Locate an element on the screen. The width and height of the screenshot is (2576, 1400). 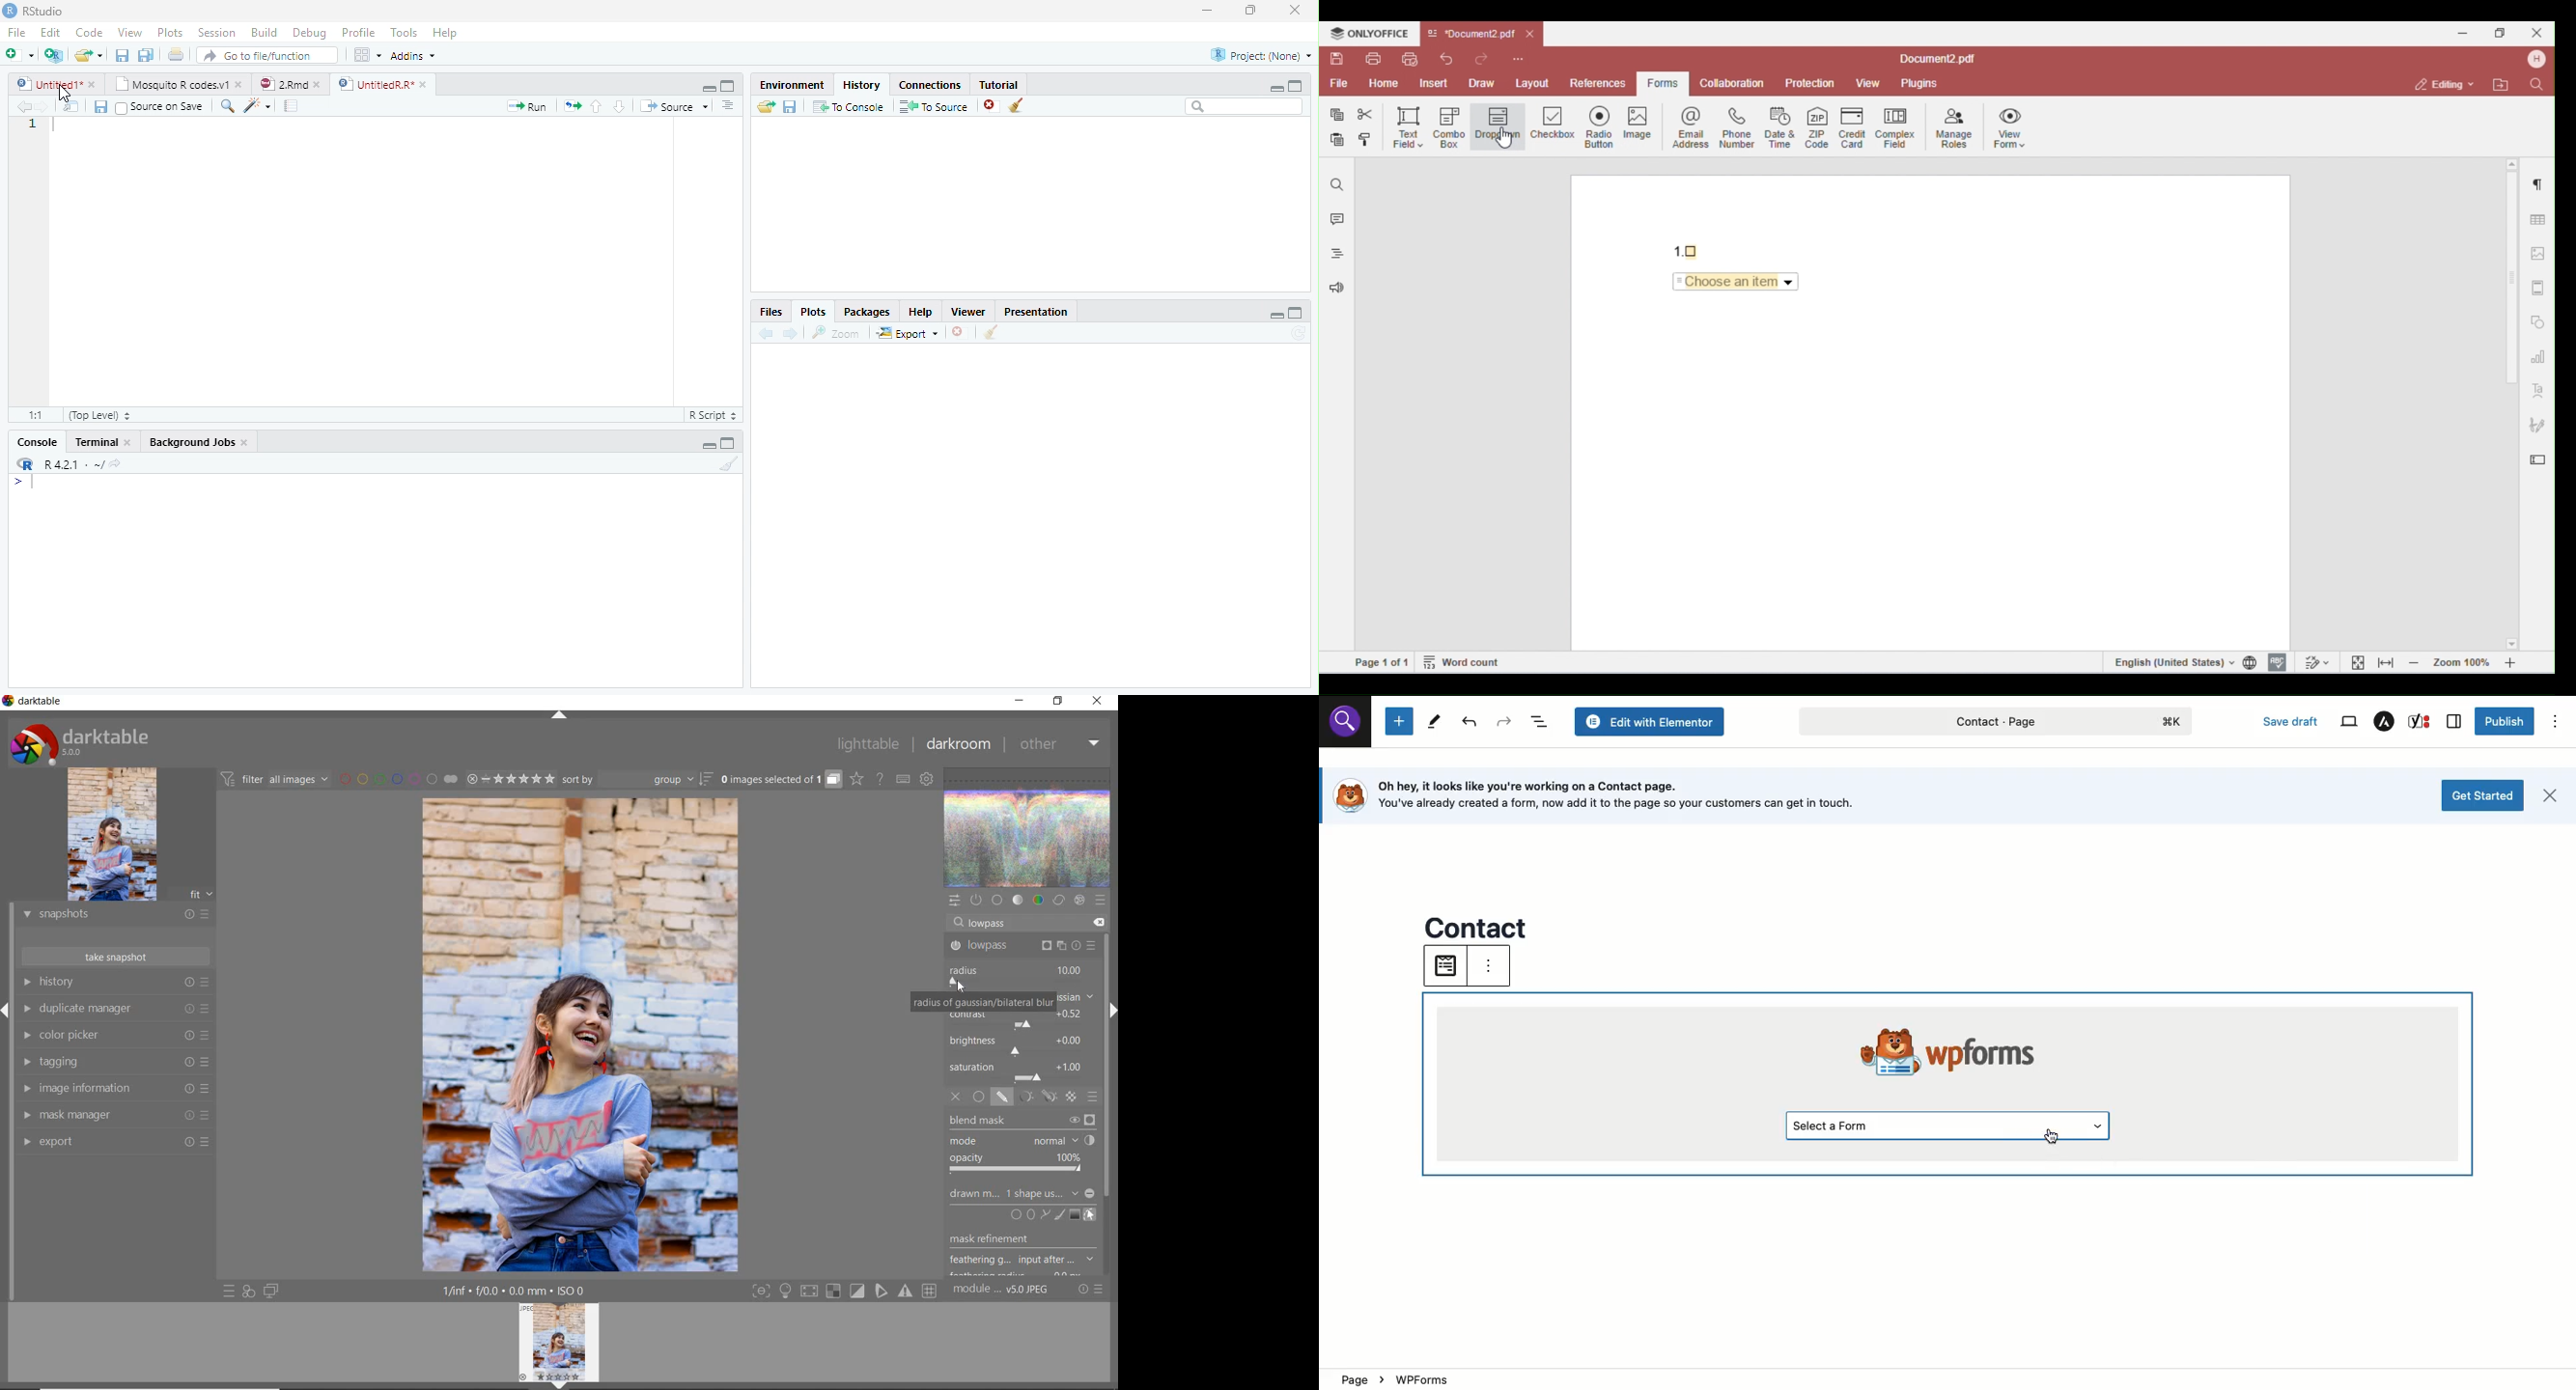
Redo is located at coordinates (1505, 723).